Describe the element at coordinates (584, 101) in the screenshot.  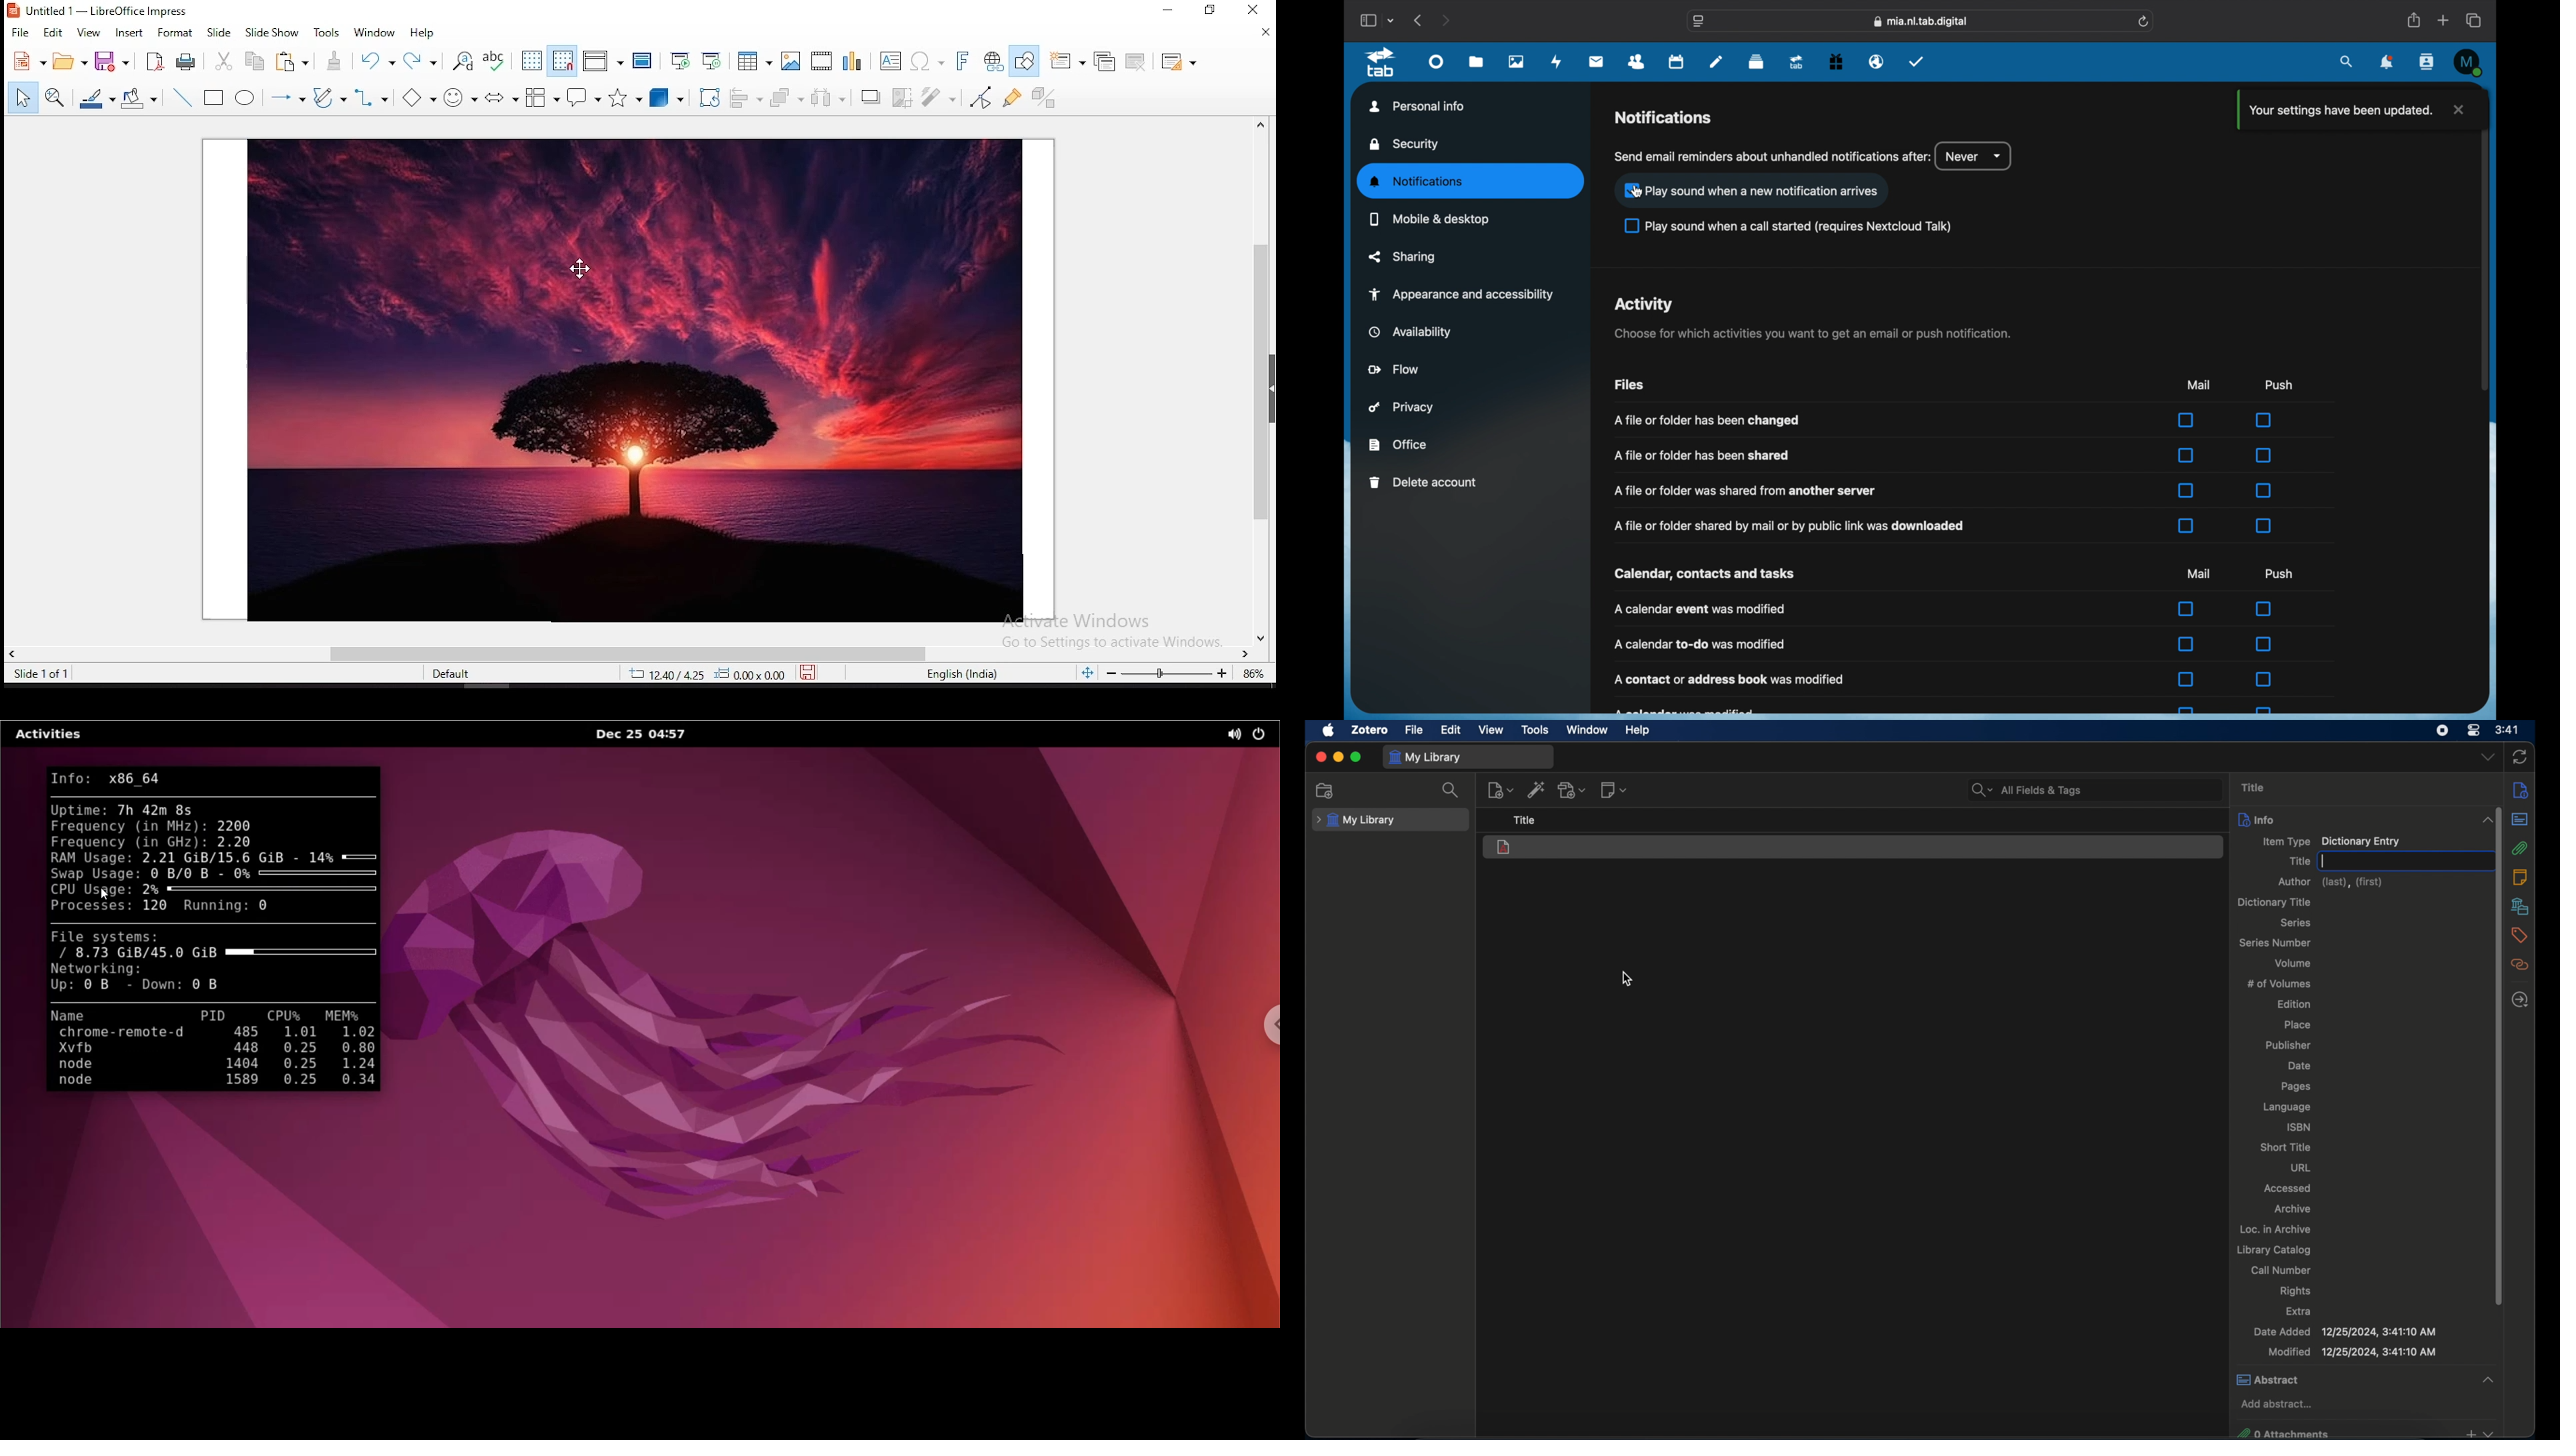
I see `callout shape` at that location.